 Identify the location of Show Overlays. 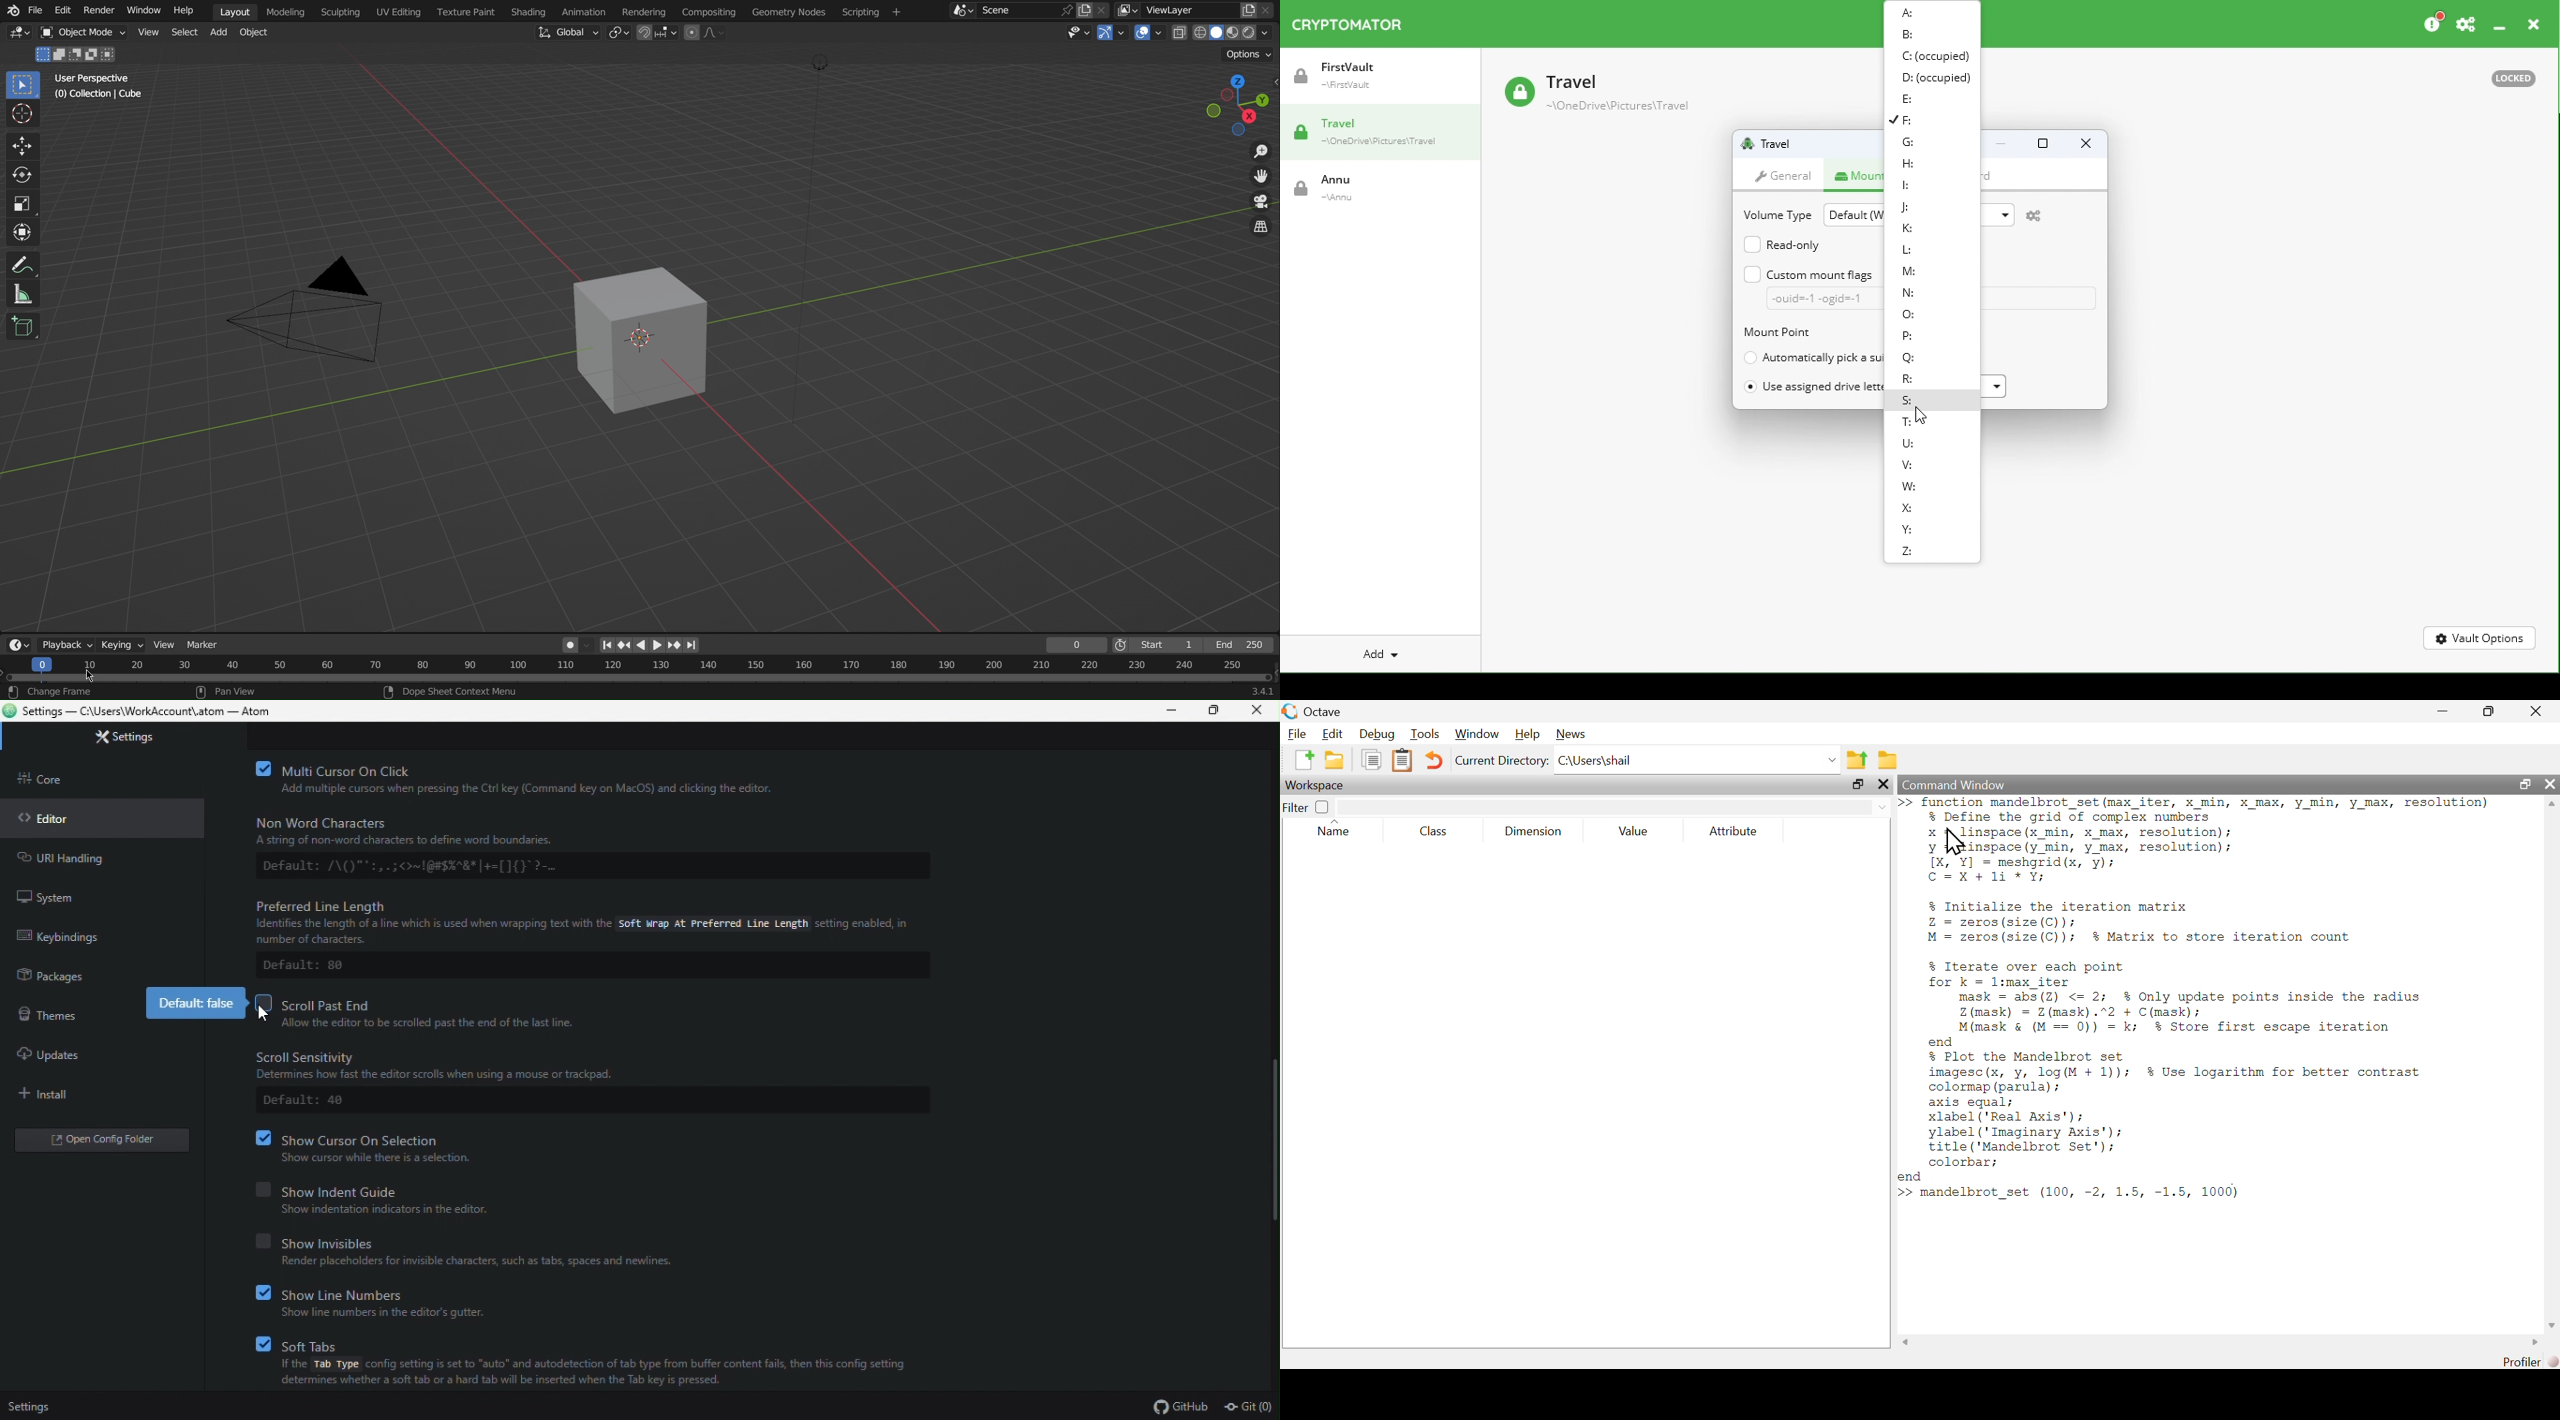
(1151, 33).